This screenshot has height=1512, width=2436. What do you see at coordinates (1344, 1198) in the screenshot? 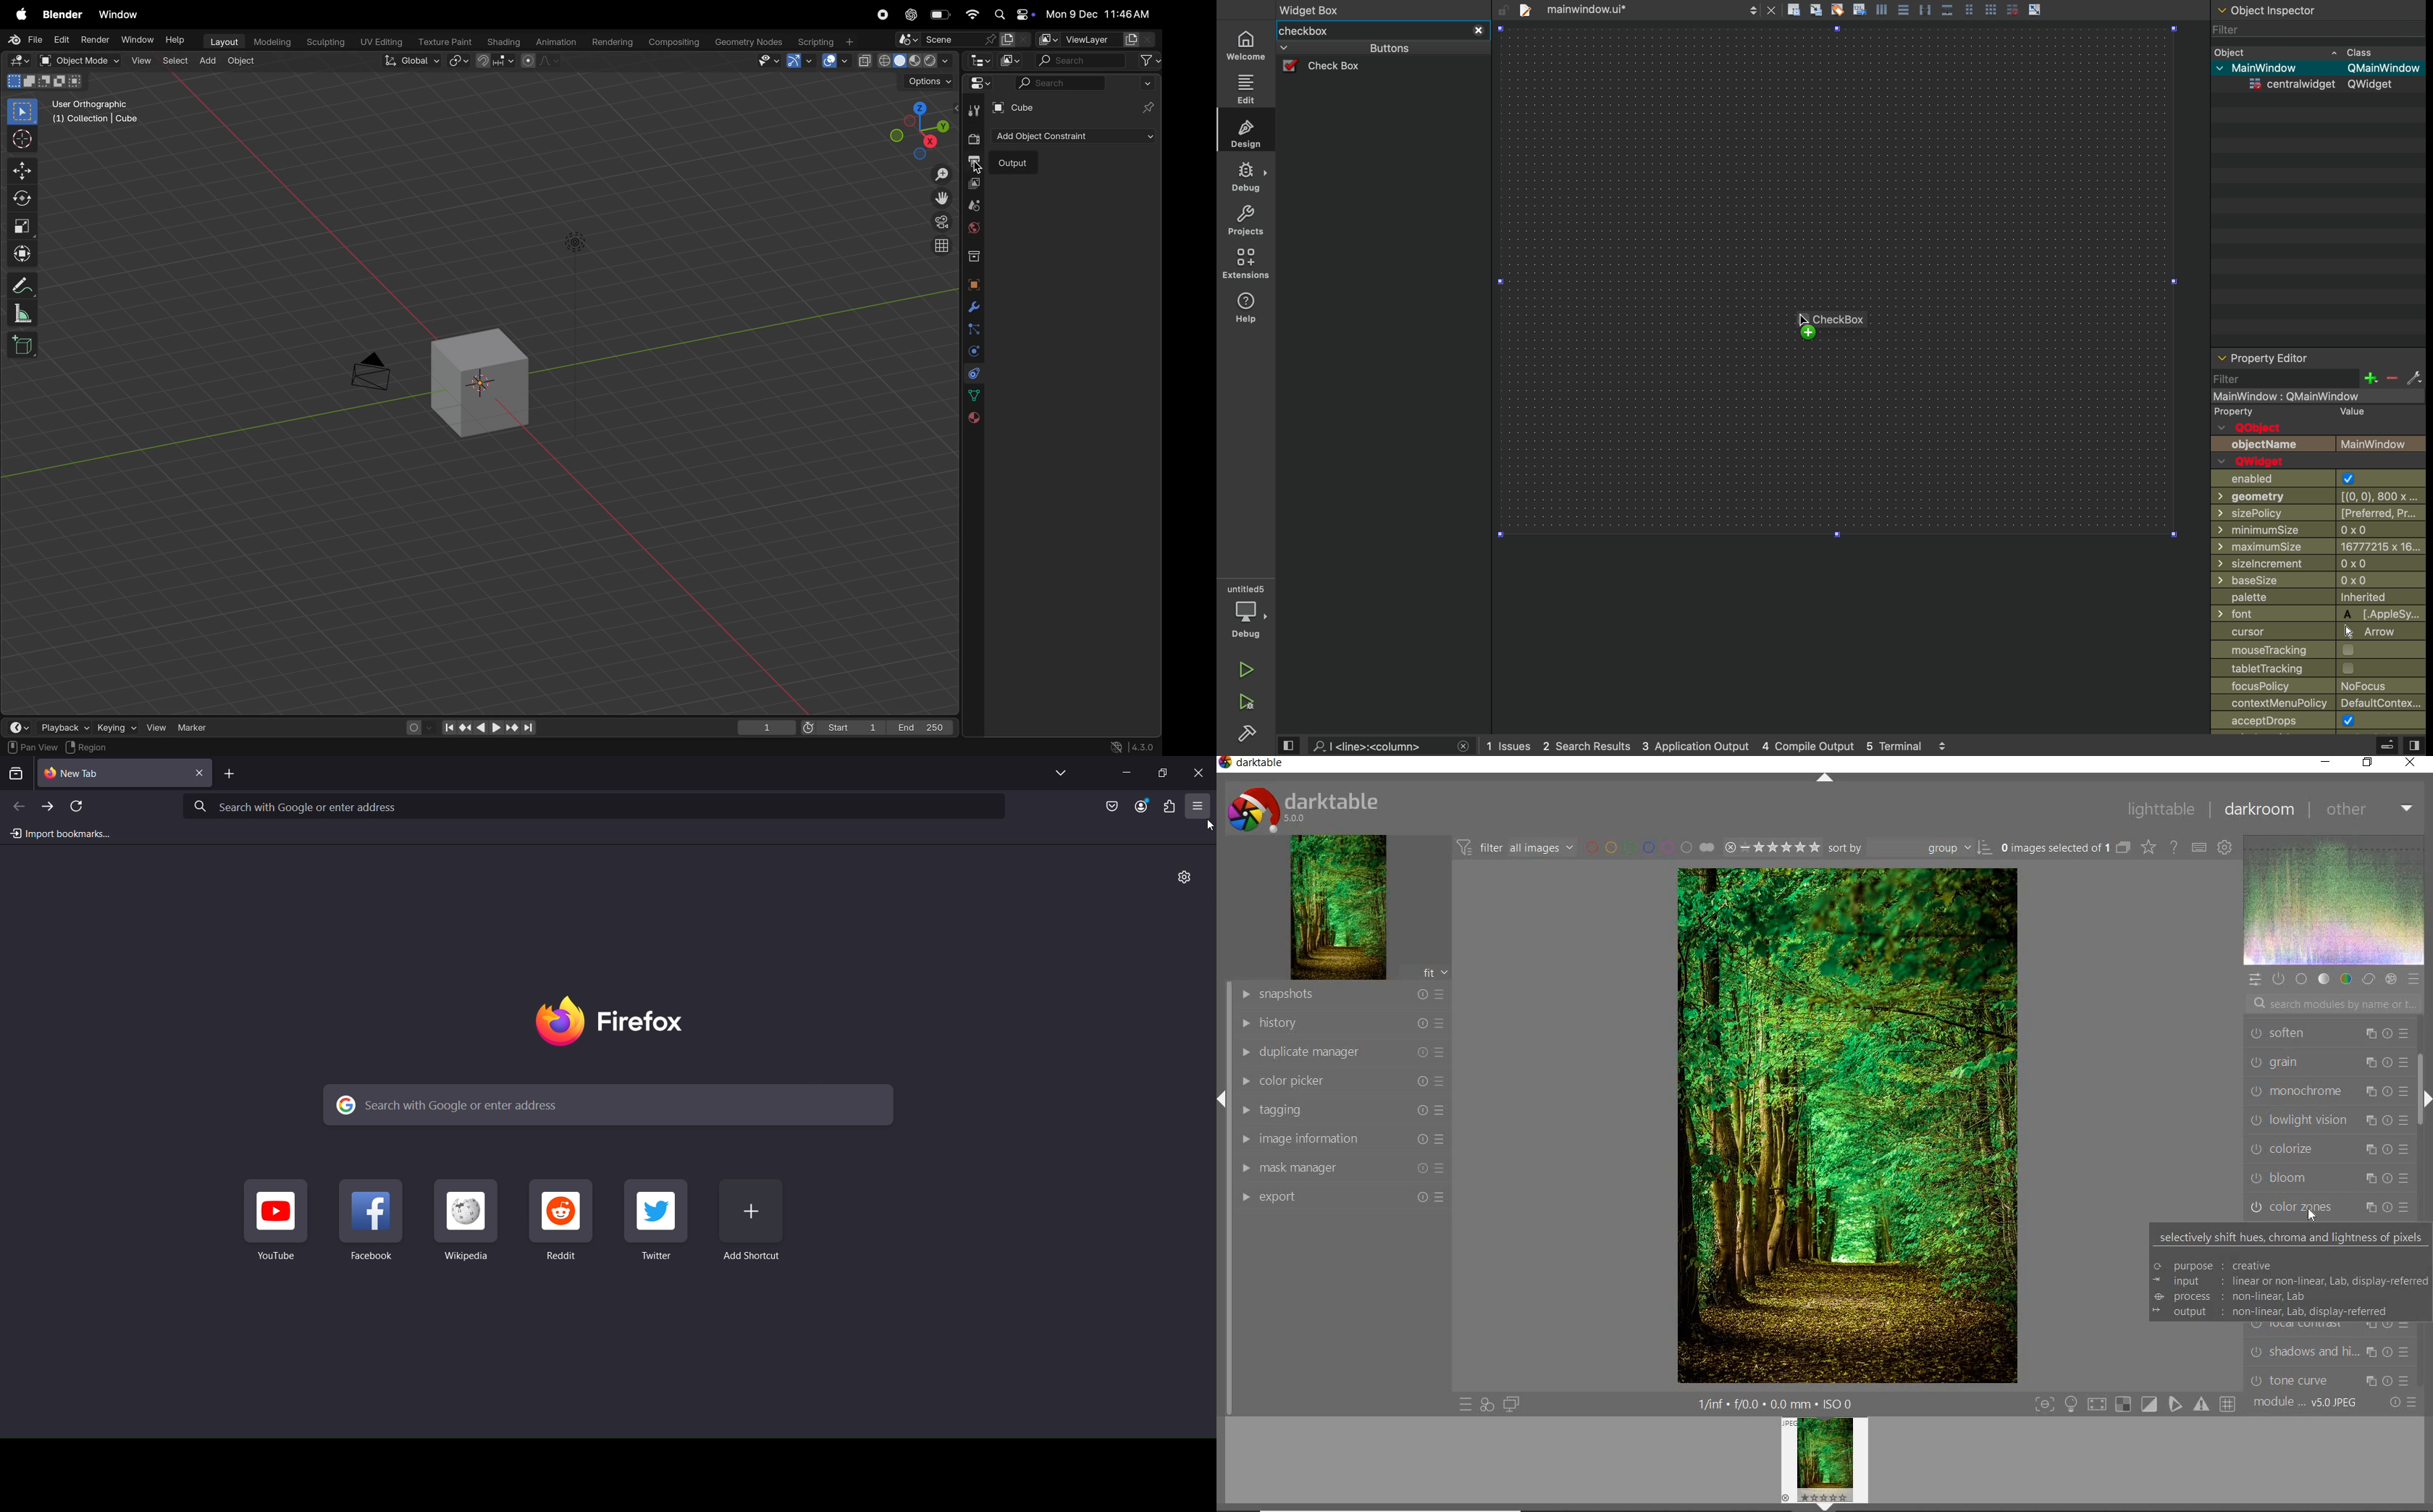
I see `EFFORT` at bounding box center [1344, 1198].